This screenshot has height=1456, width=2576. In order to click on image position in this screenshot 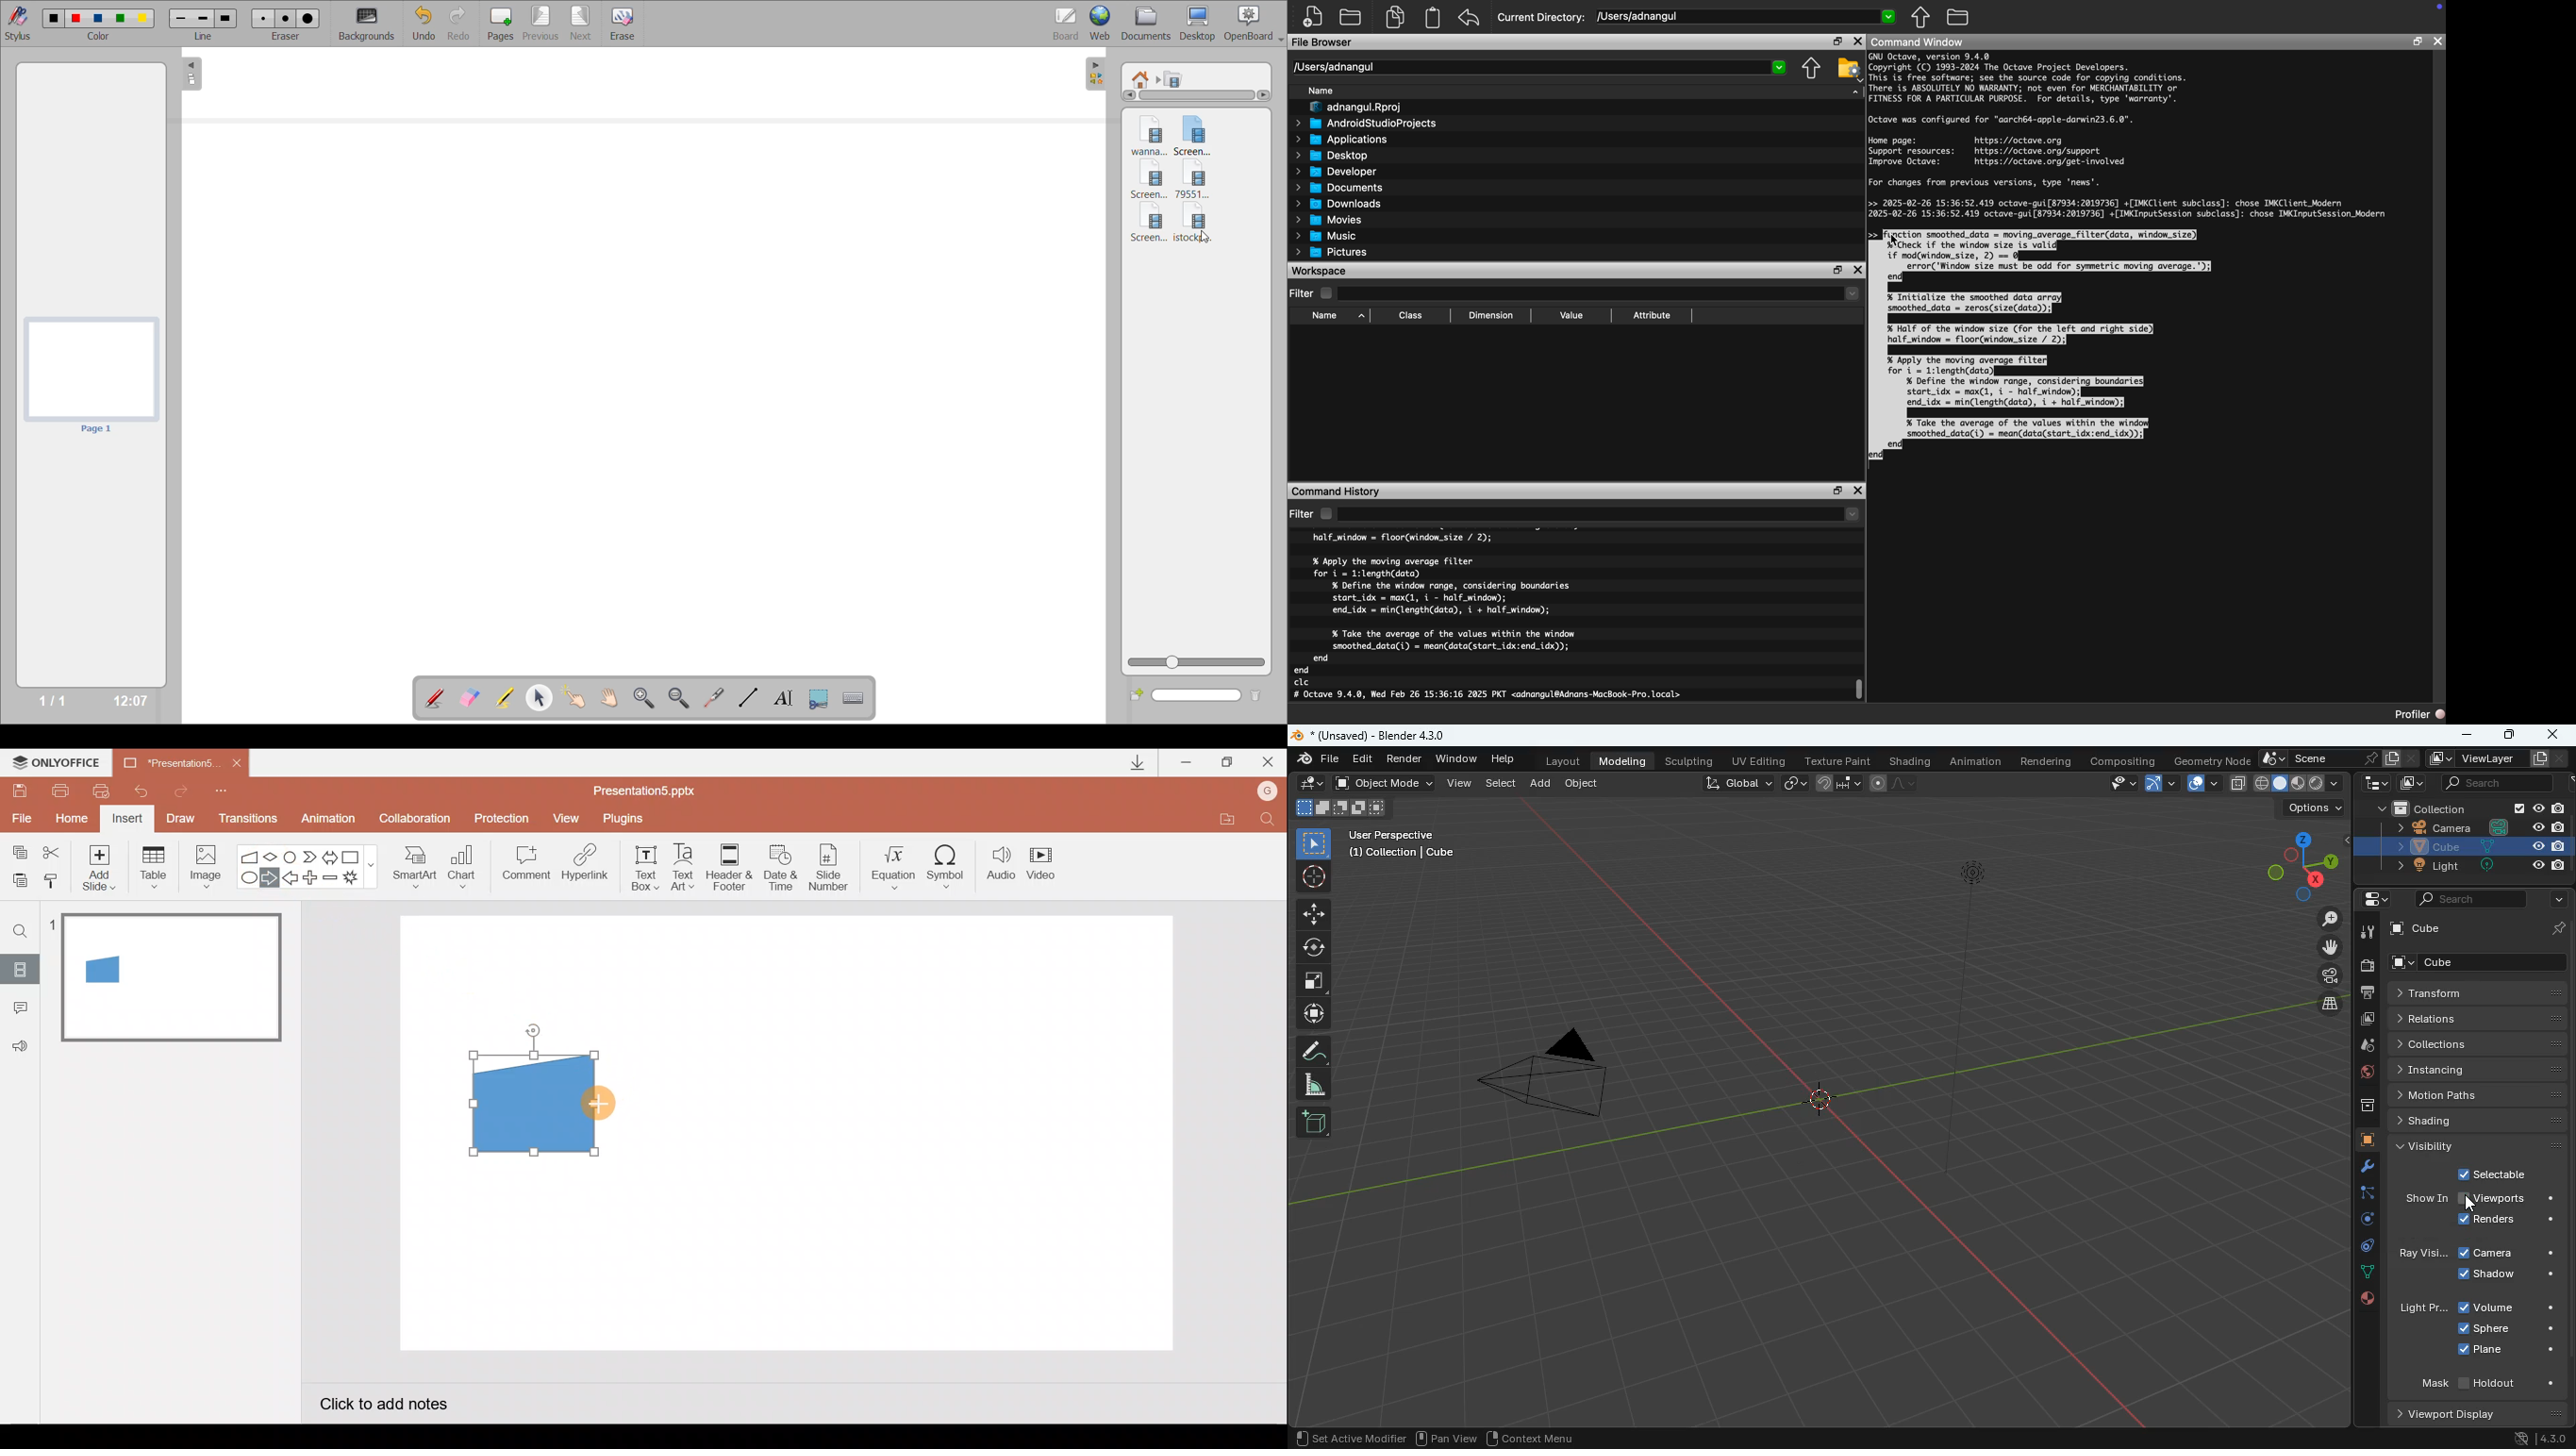, I will do `click(1339, 809)`.